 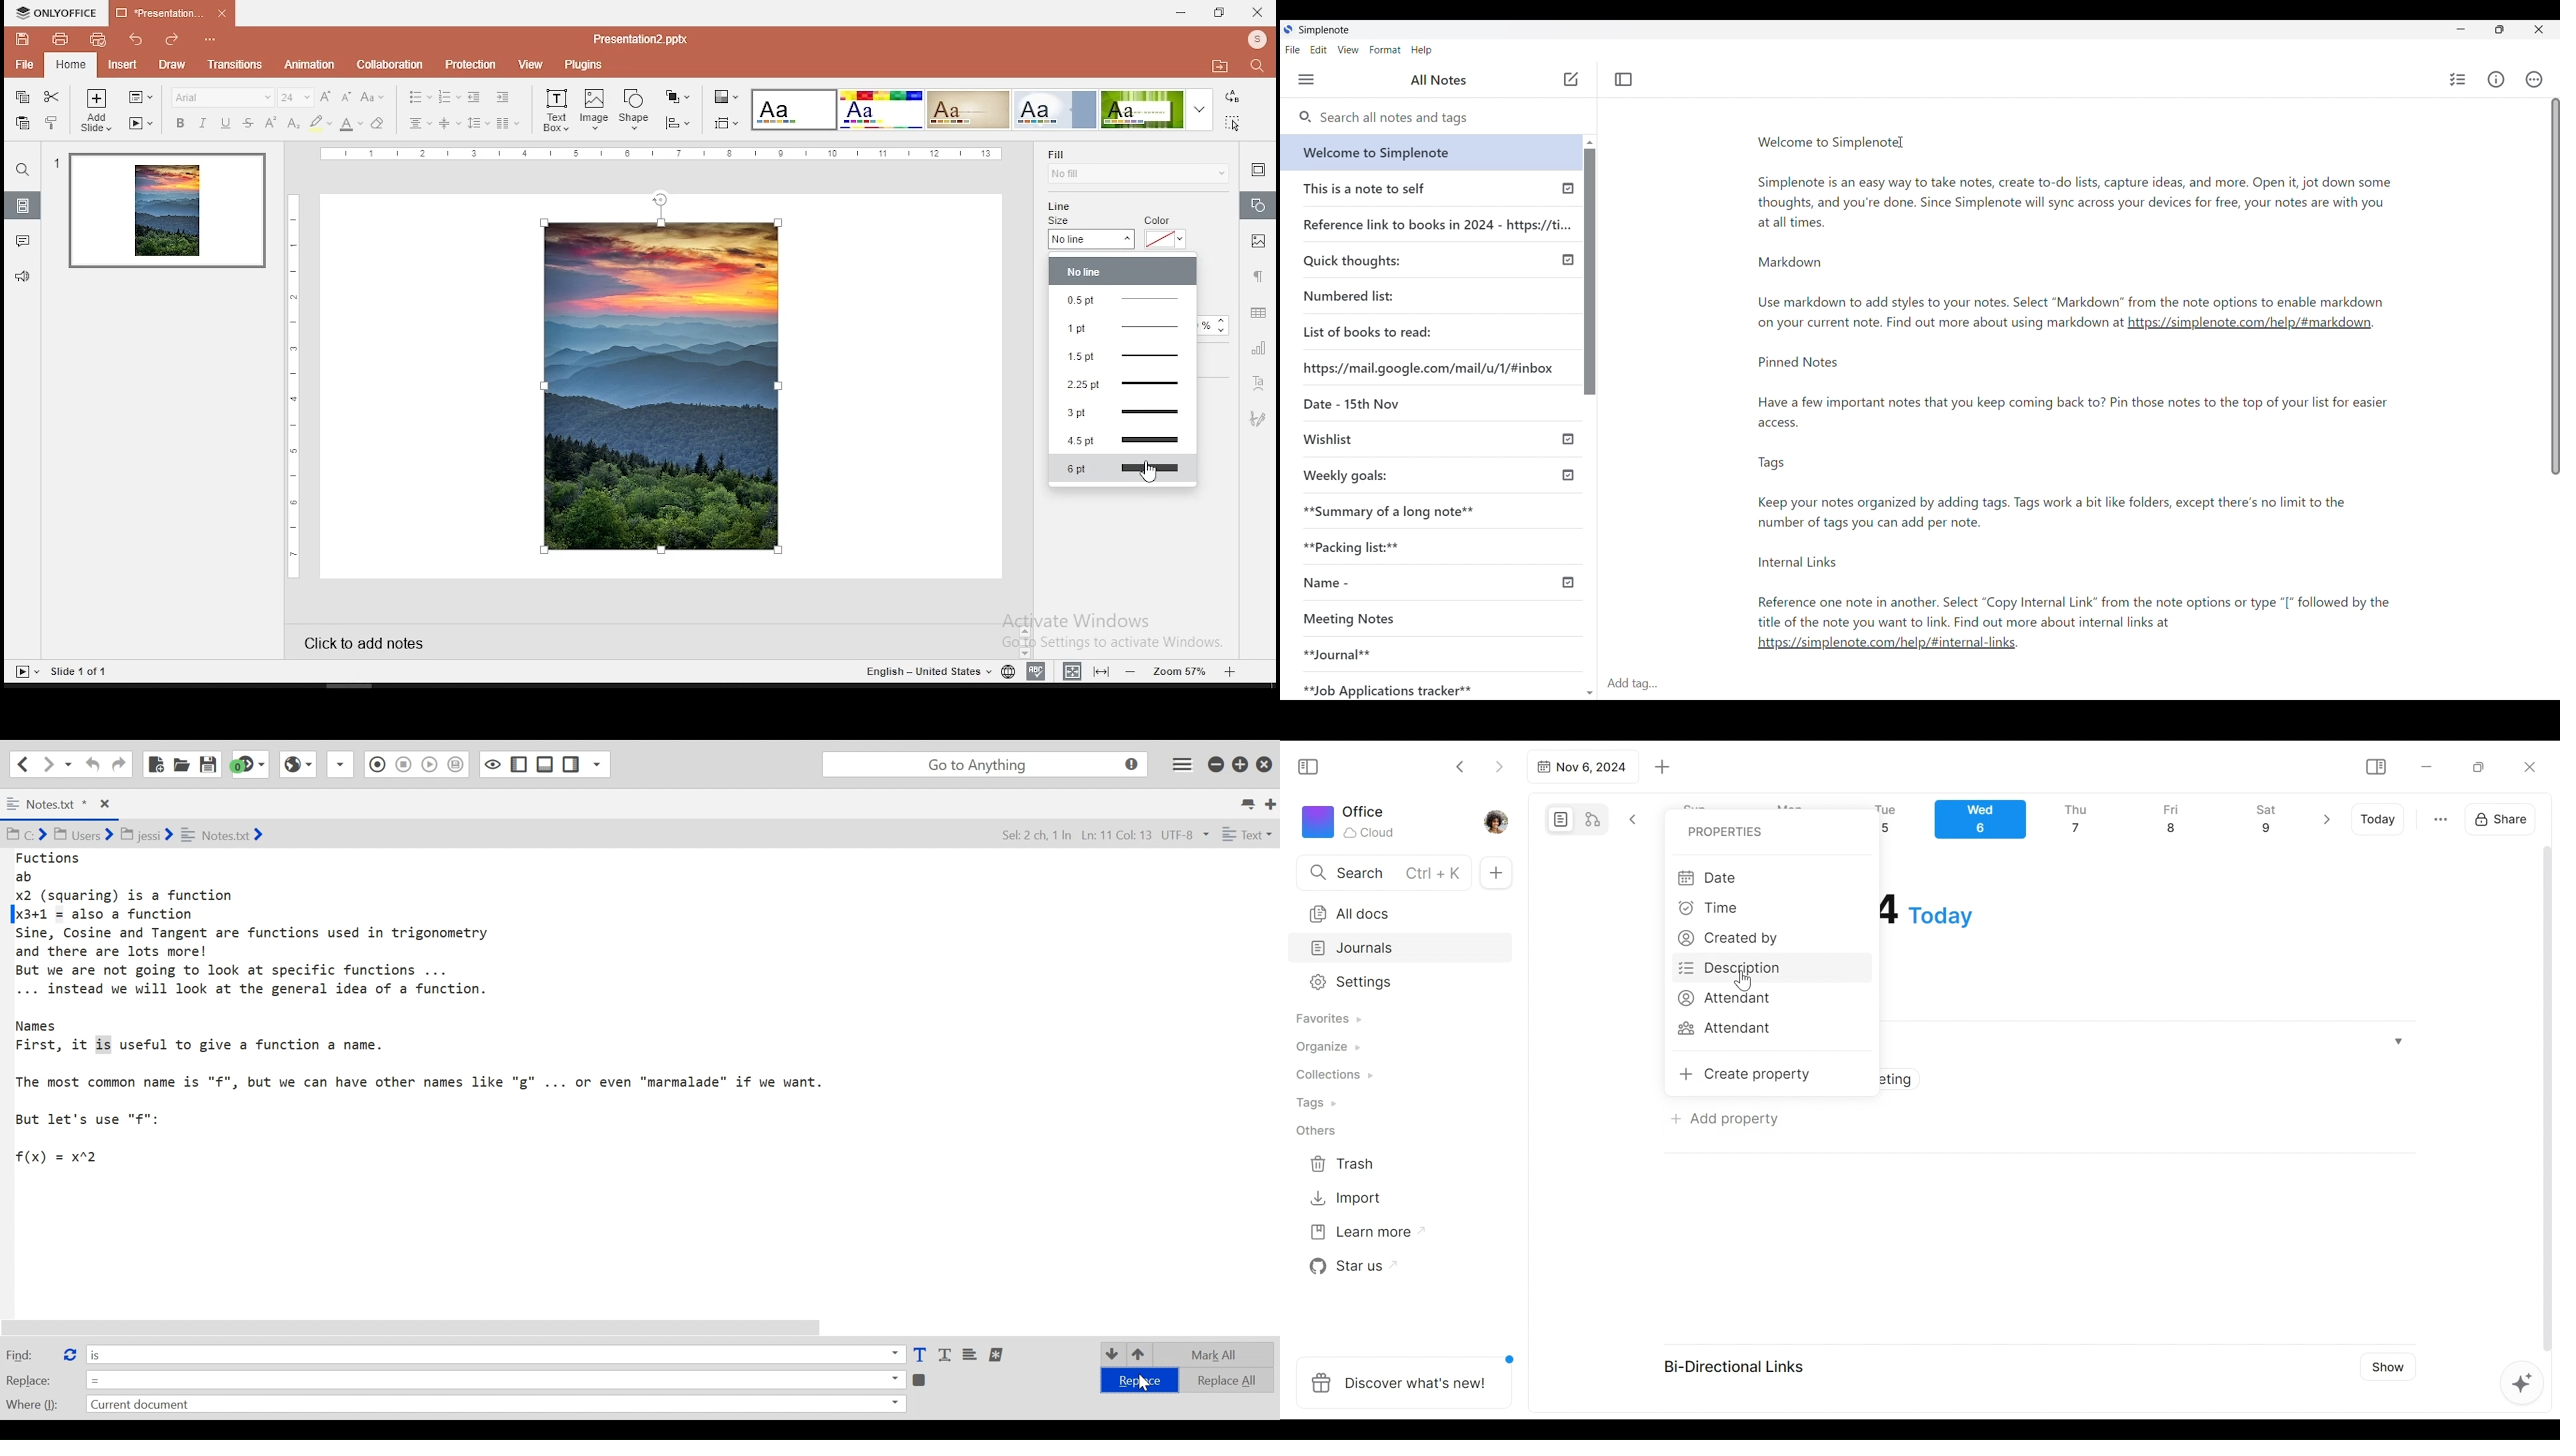 What do you see at coordinates (1323, 30) in the screenshot?
I see `Software name` at bounding box center [1323, 30].